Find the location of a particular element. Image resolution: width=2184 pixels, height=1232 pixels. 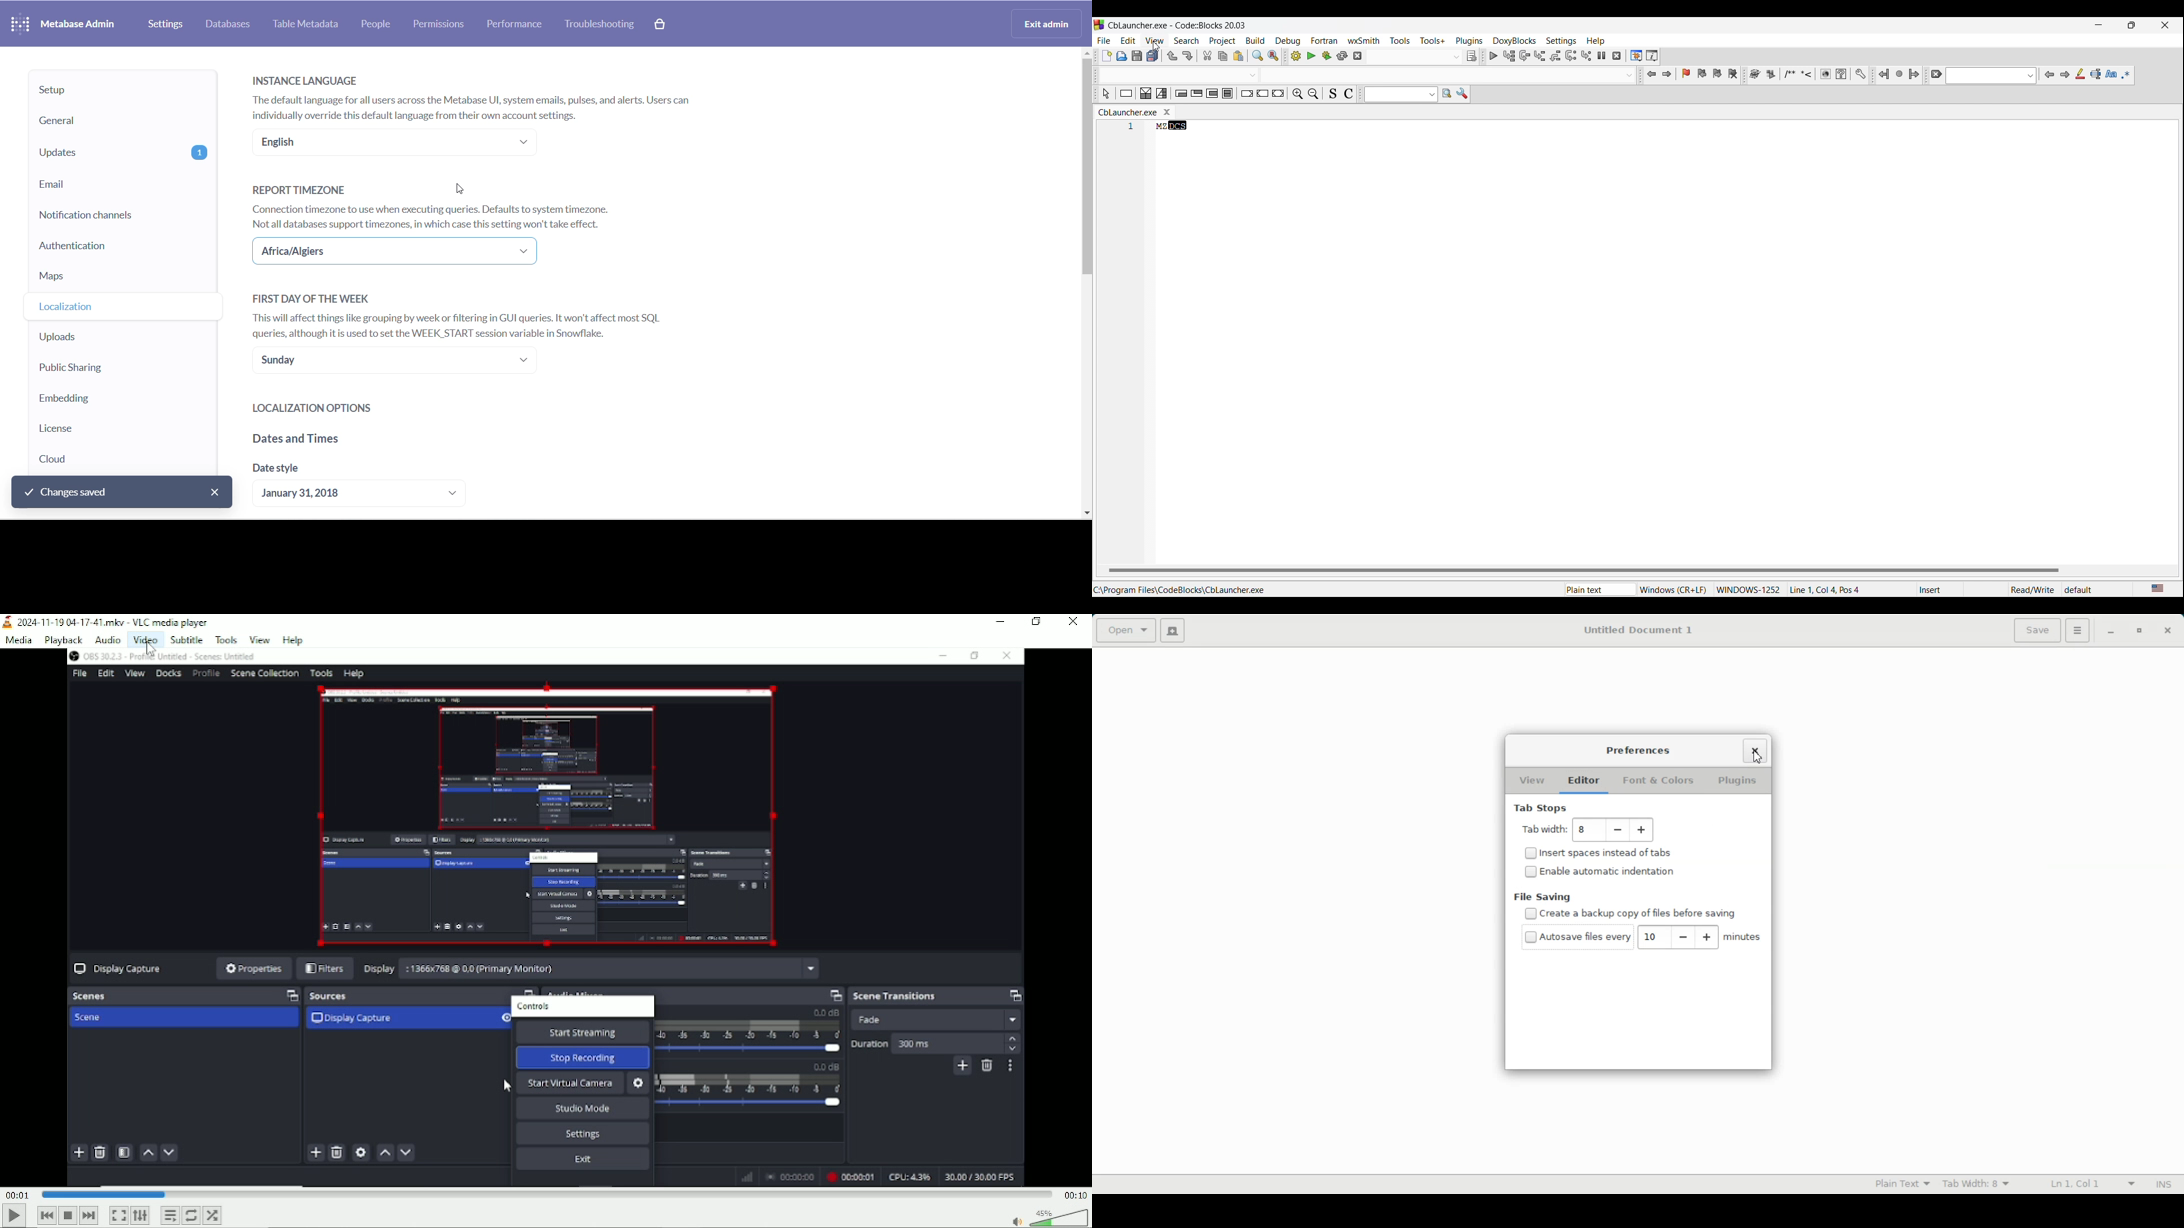

1. MZ DCS is located at coordinates (1161, 127).